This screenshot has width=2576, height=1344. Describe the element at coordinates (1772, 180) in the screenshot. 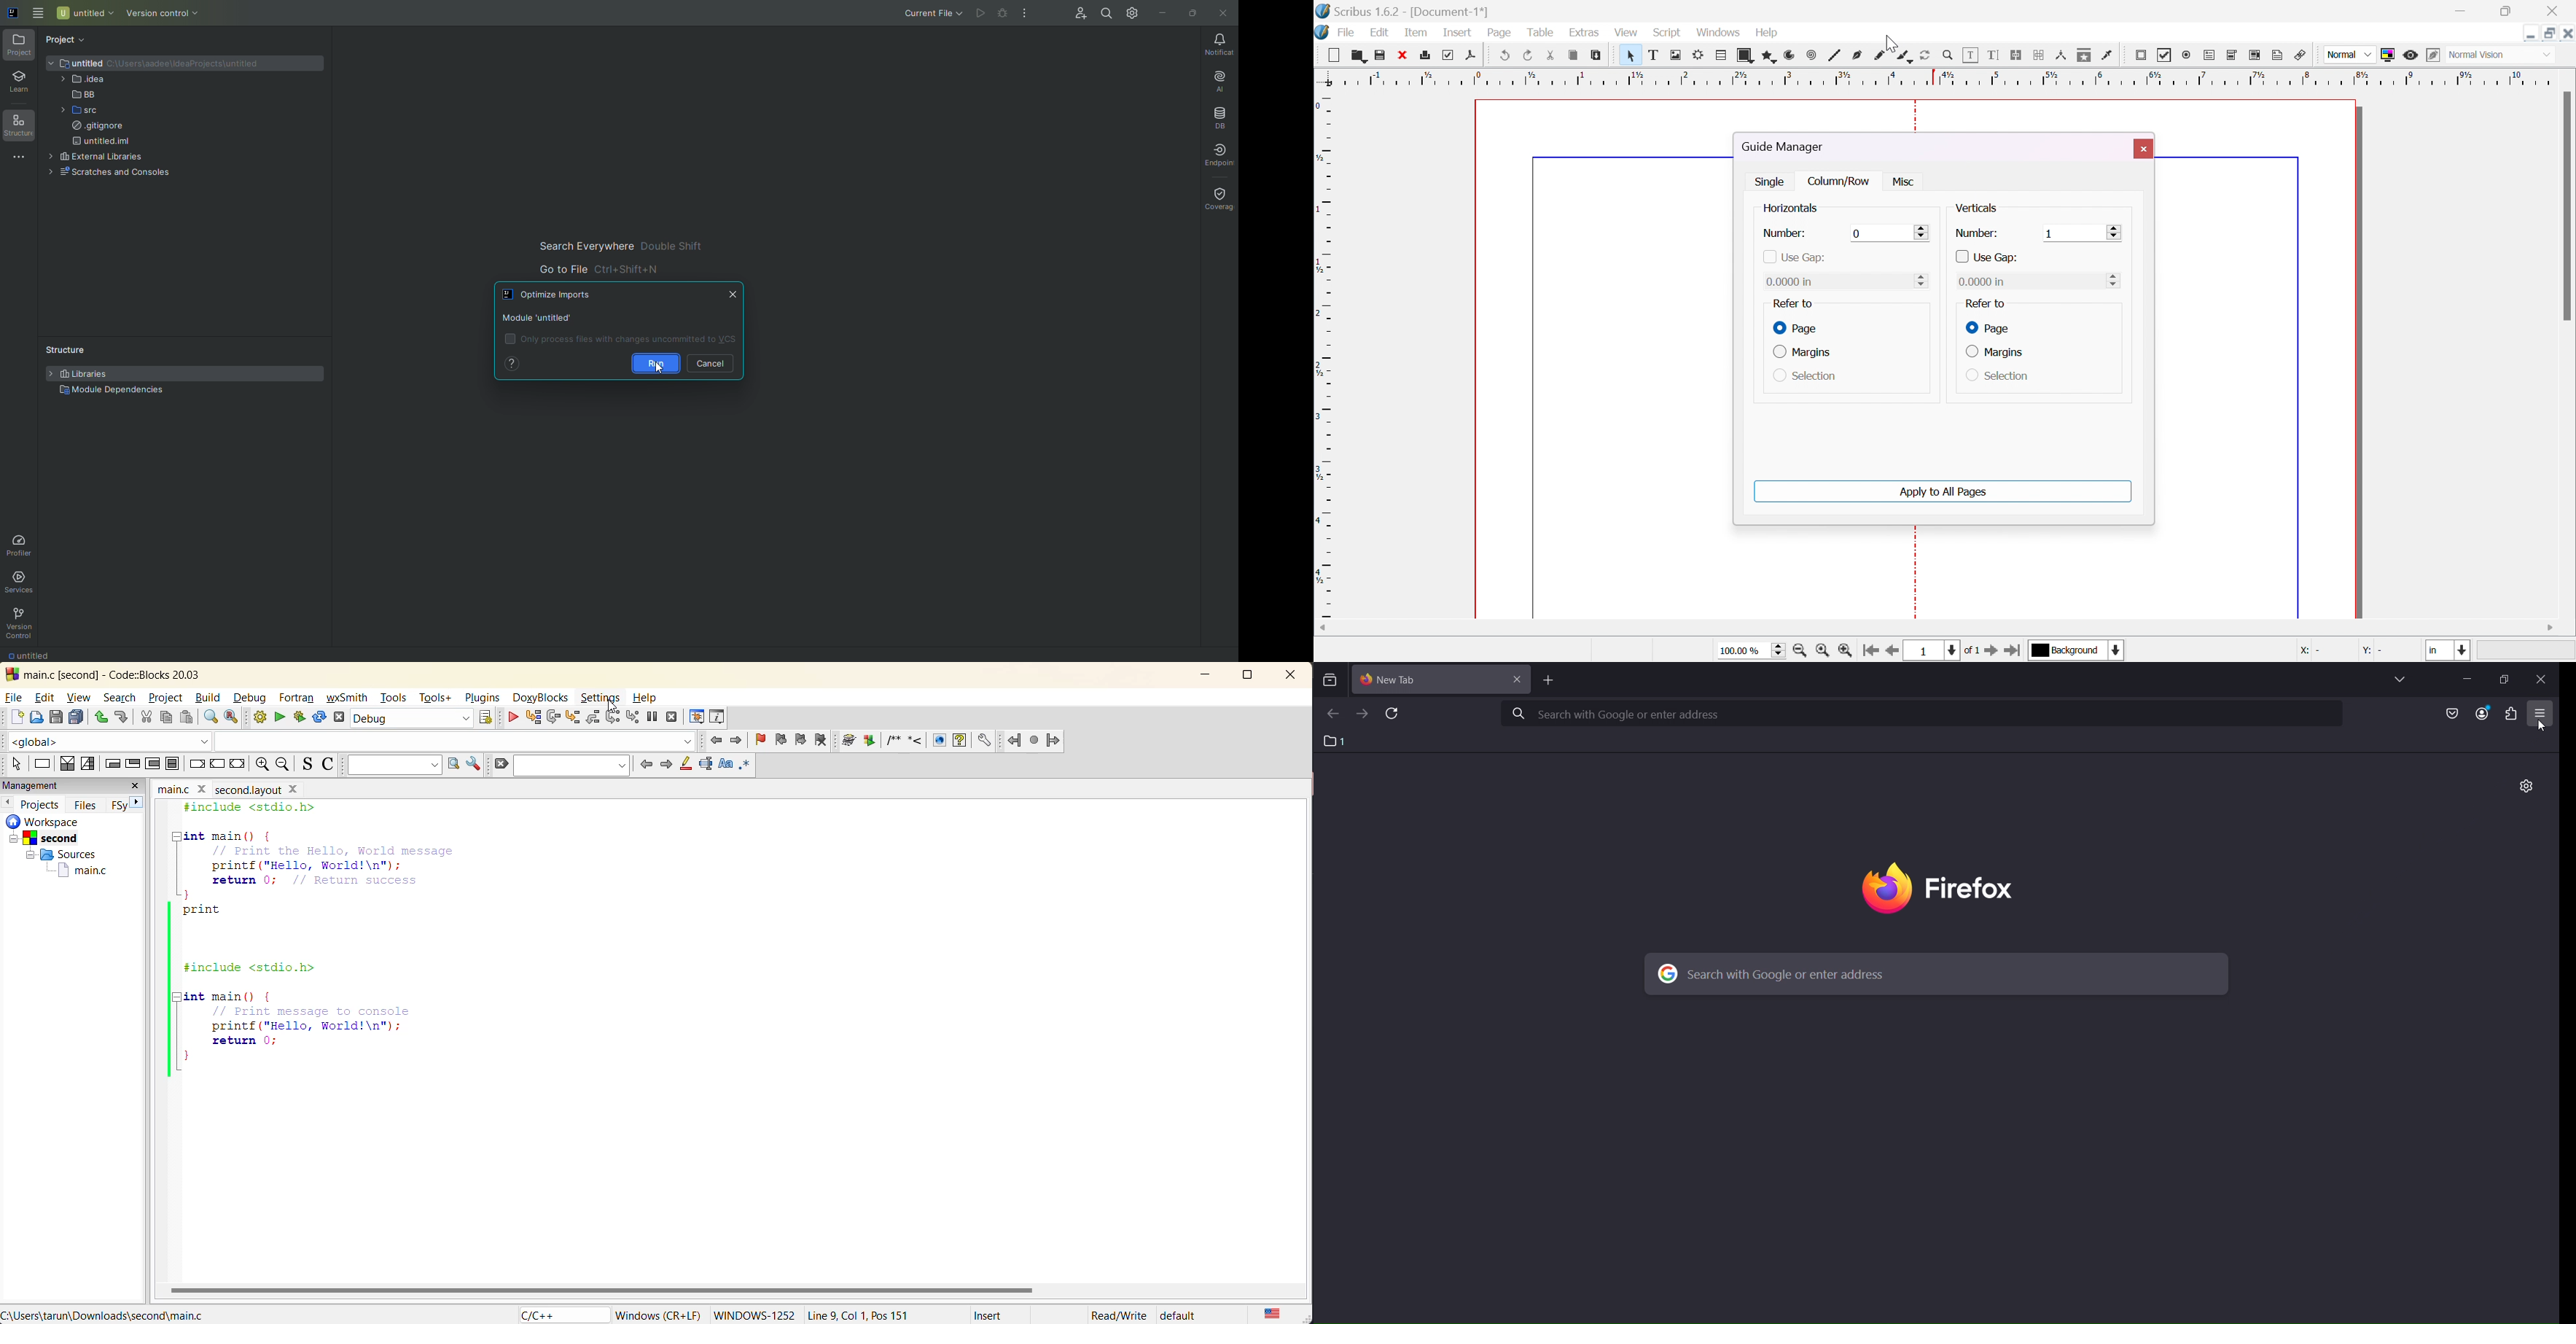

I see `single` at that location.